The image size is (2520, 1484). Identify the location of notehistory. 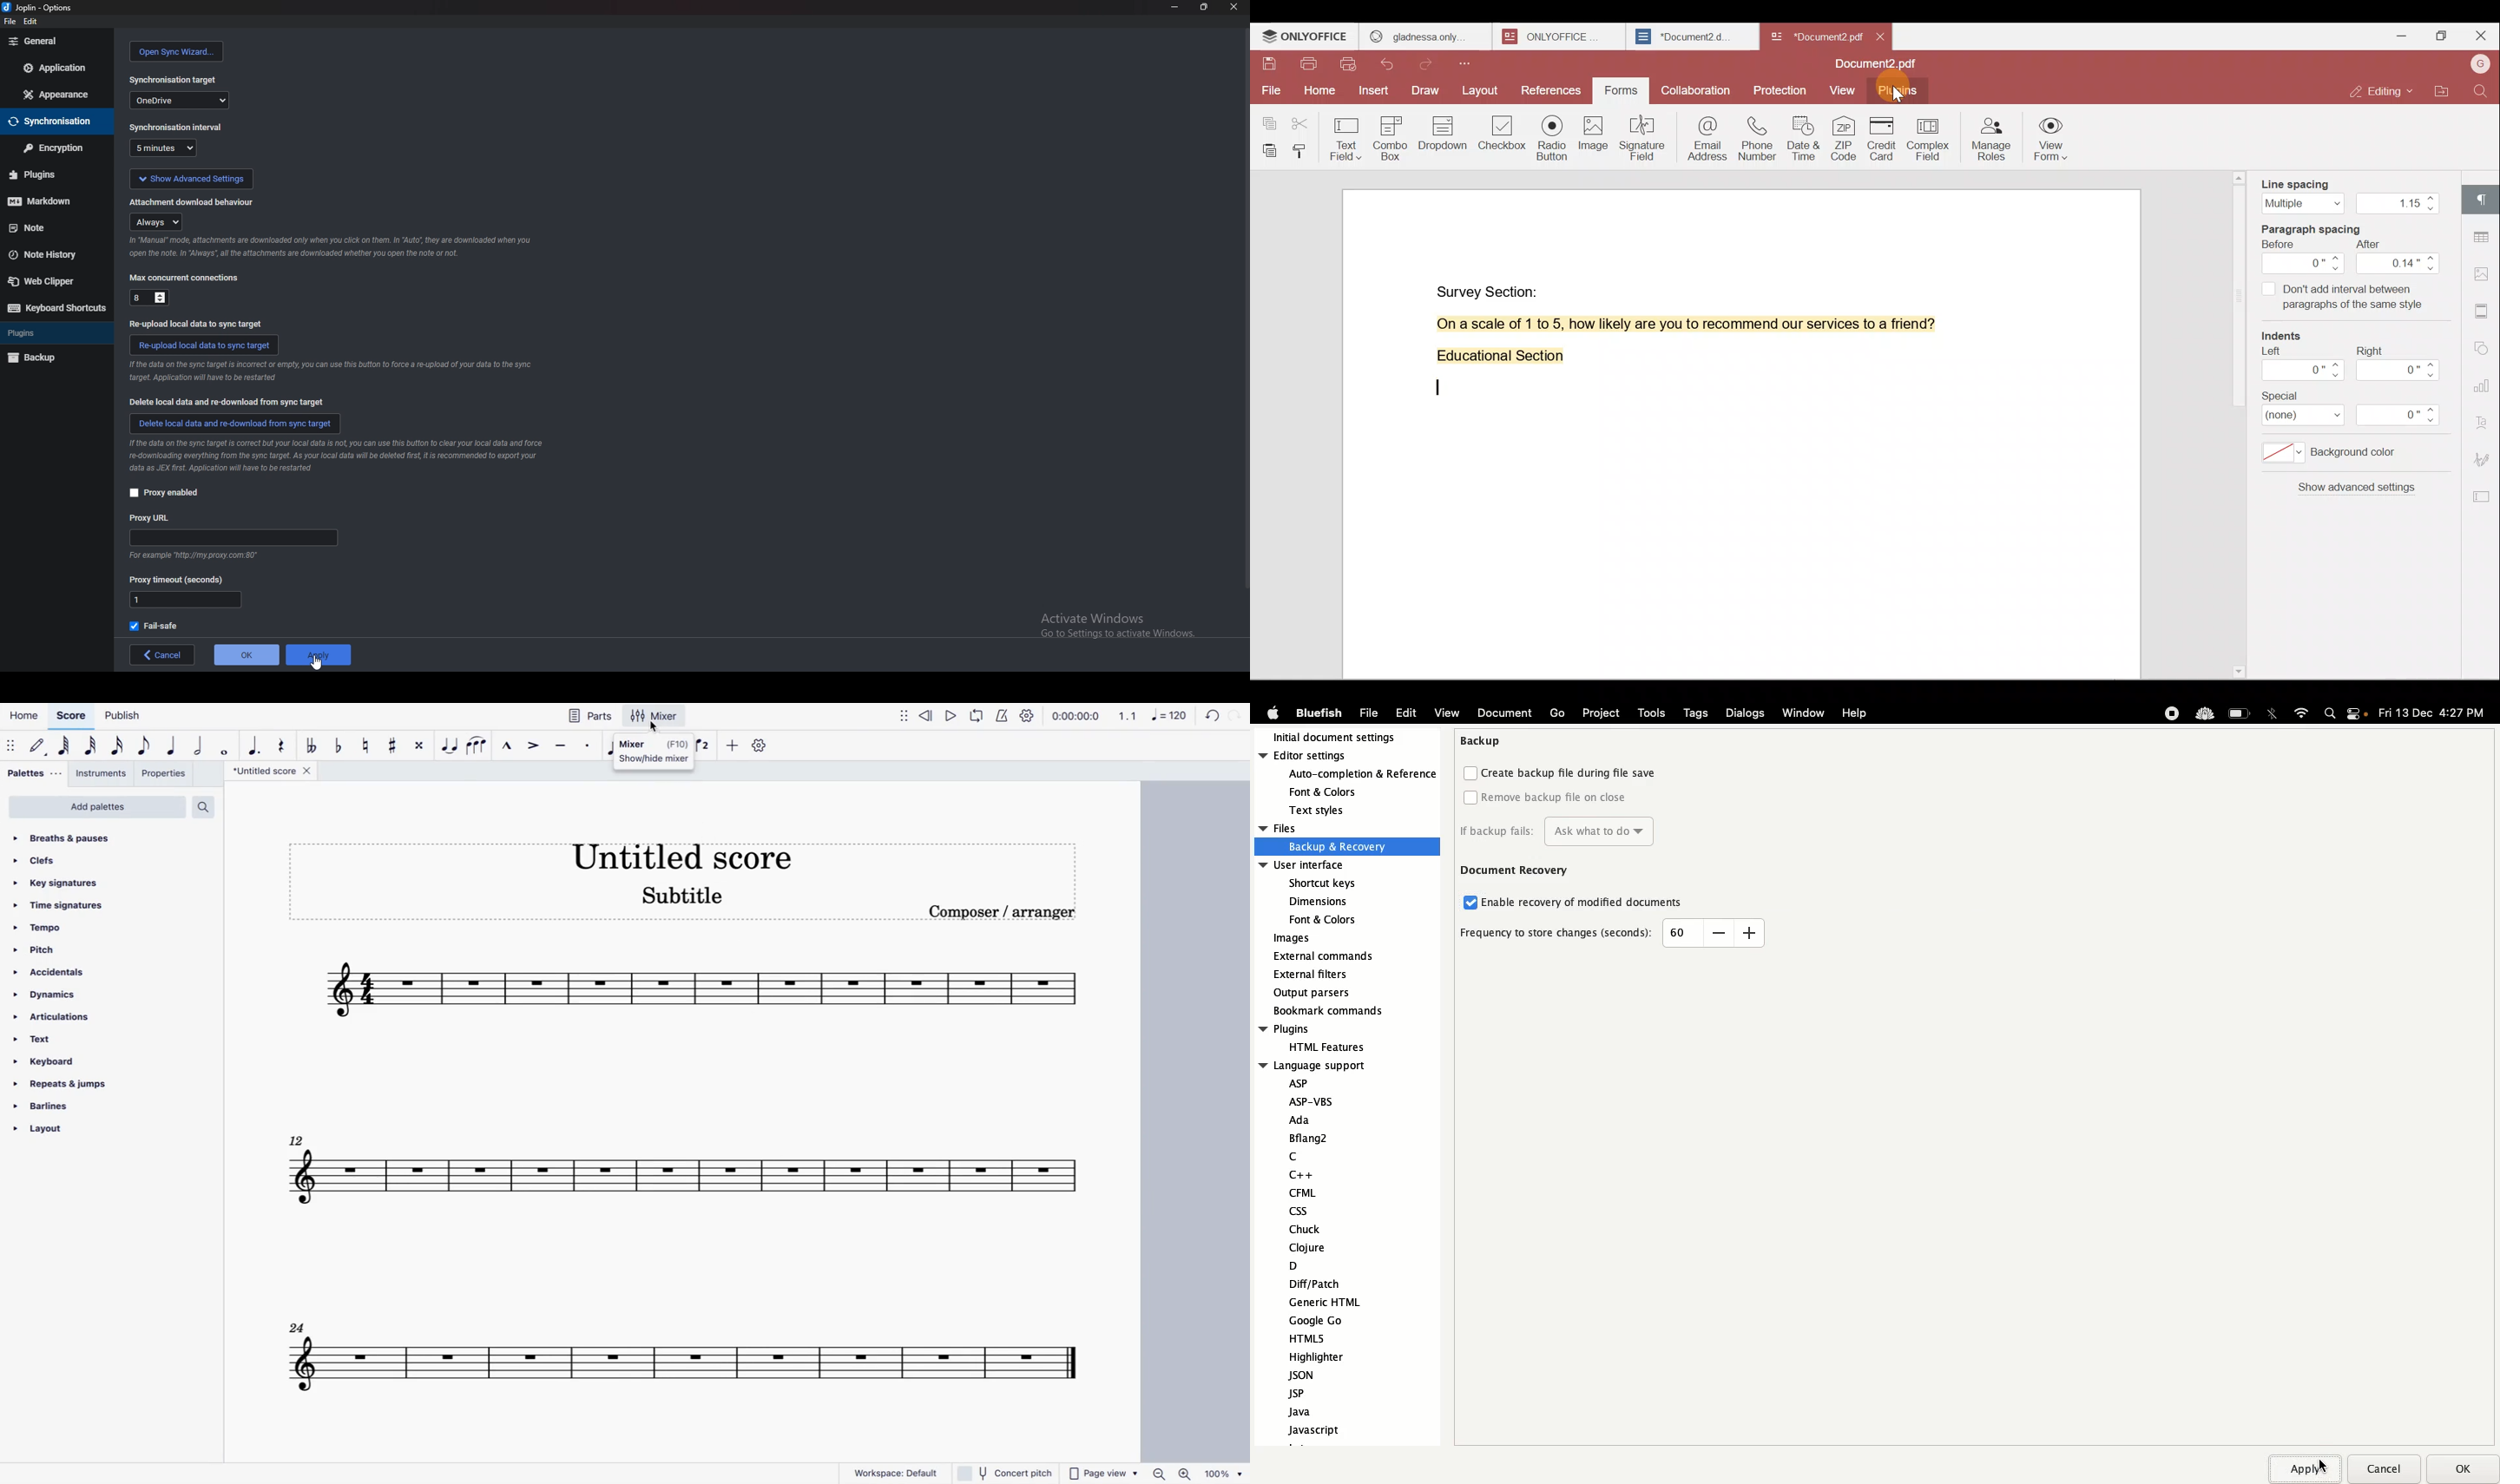
(53, 254).